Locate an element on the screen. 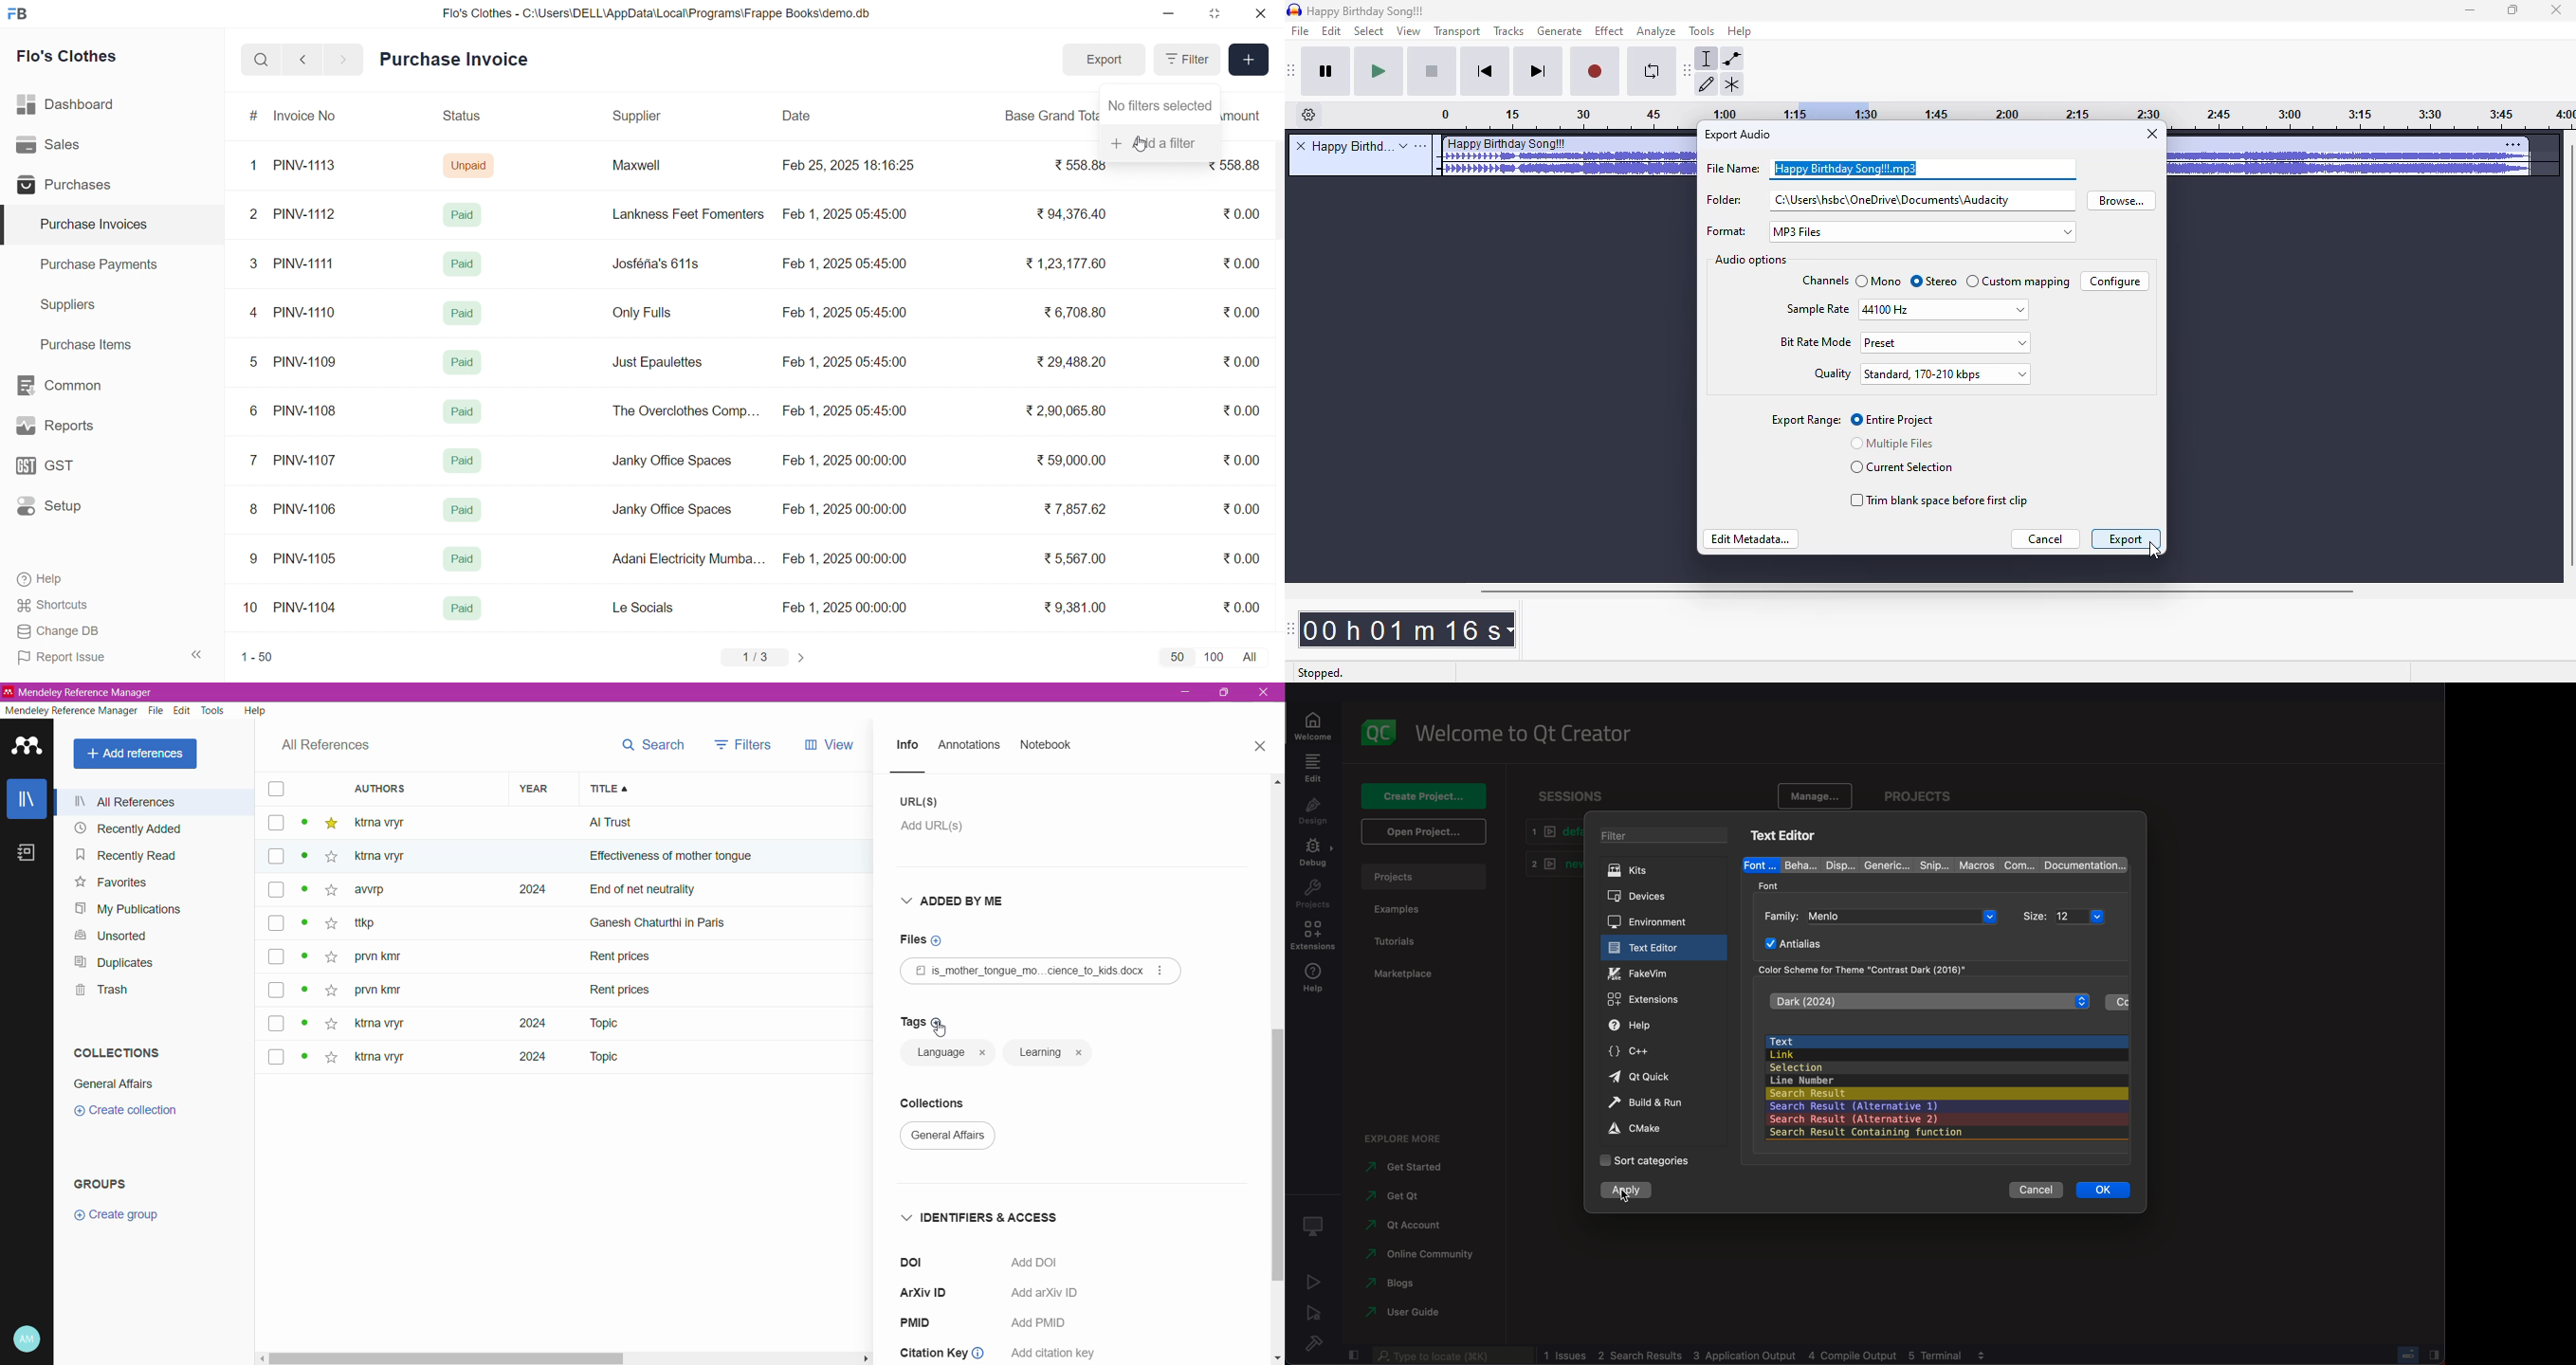  Topic is located at coordinates (595, 1023).